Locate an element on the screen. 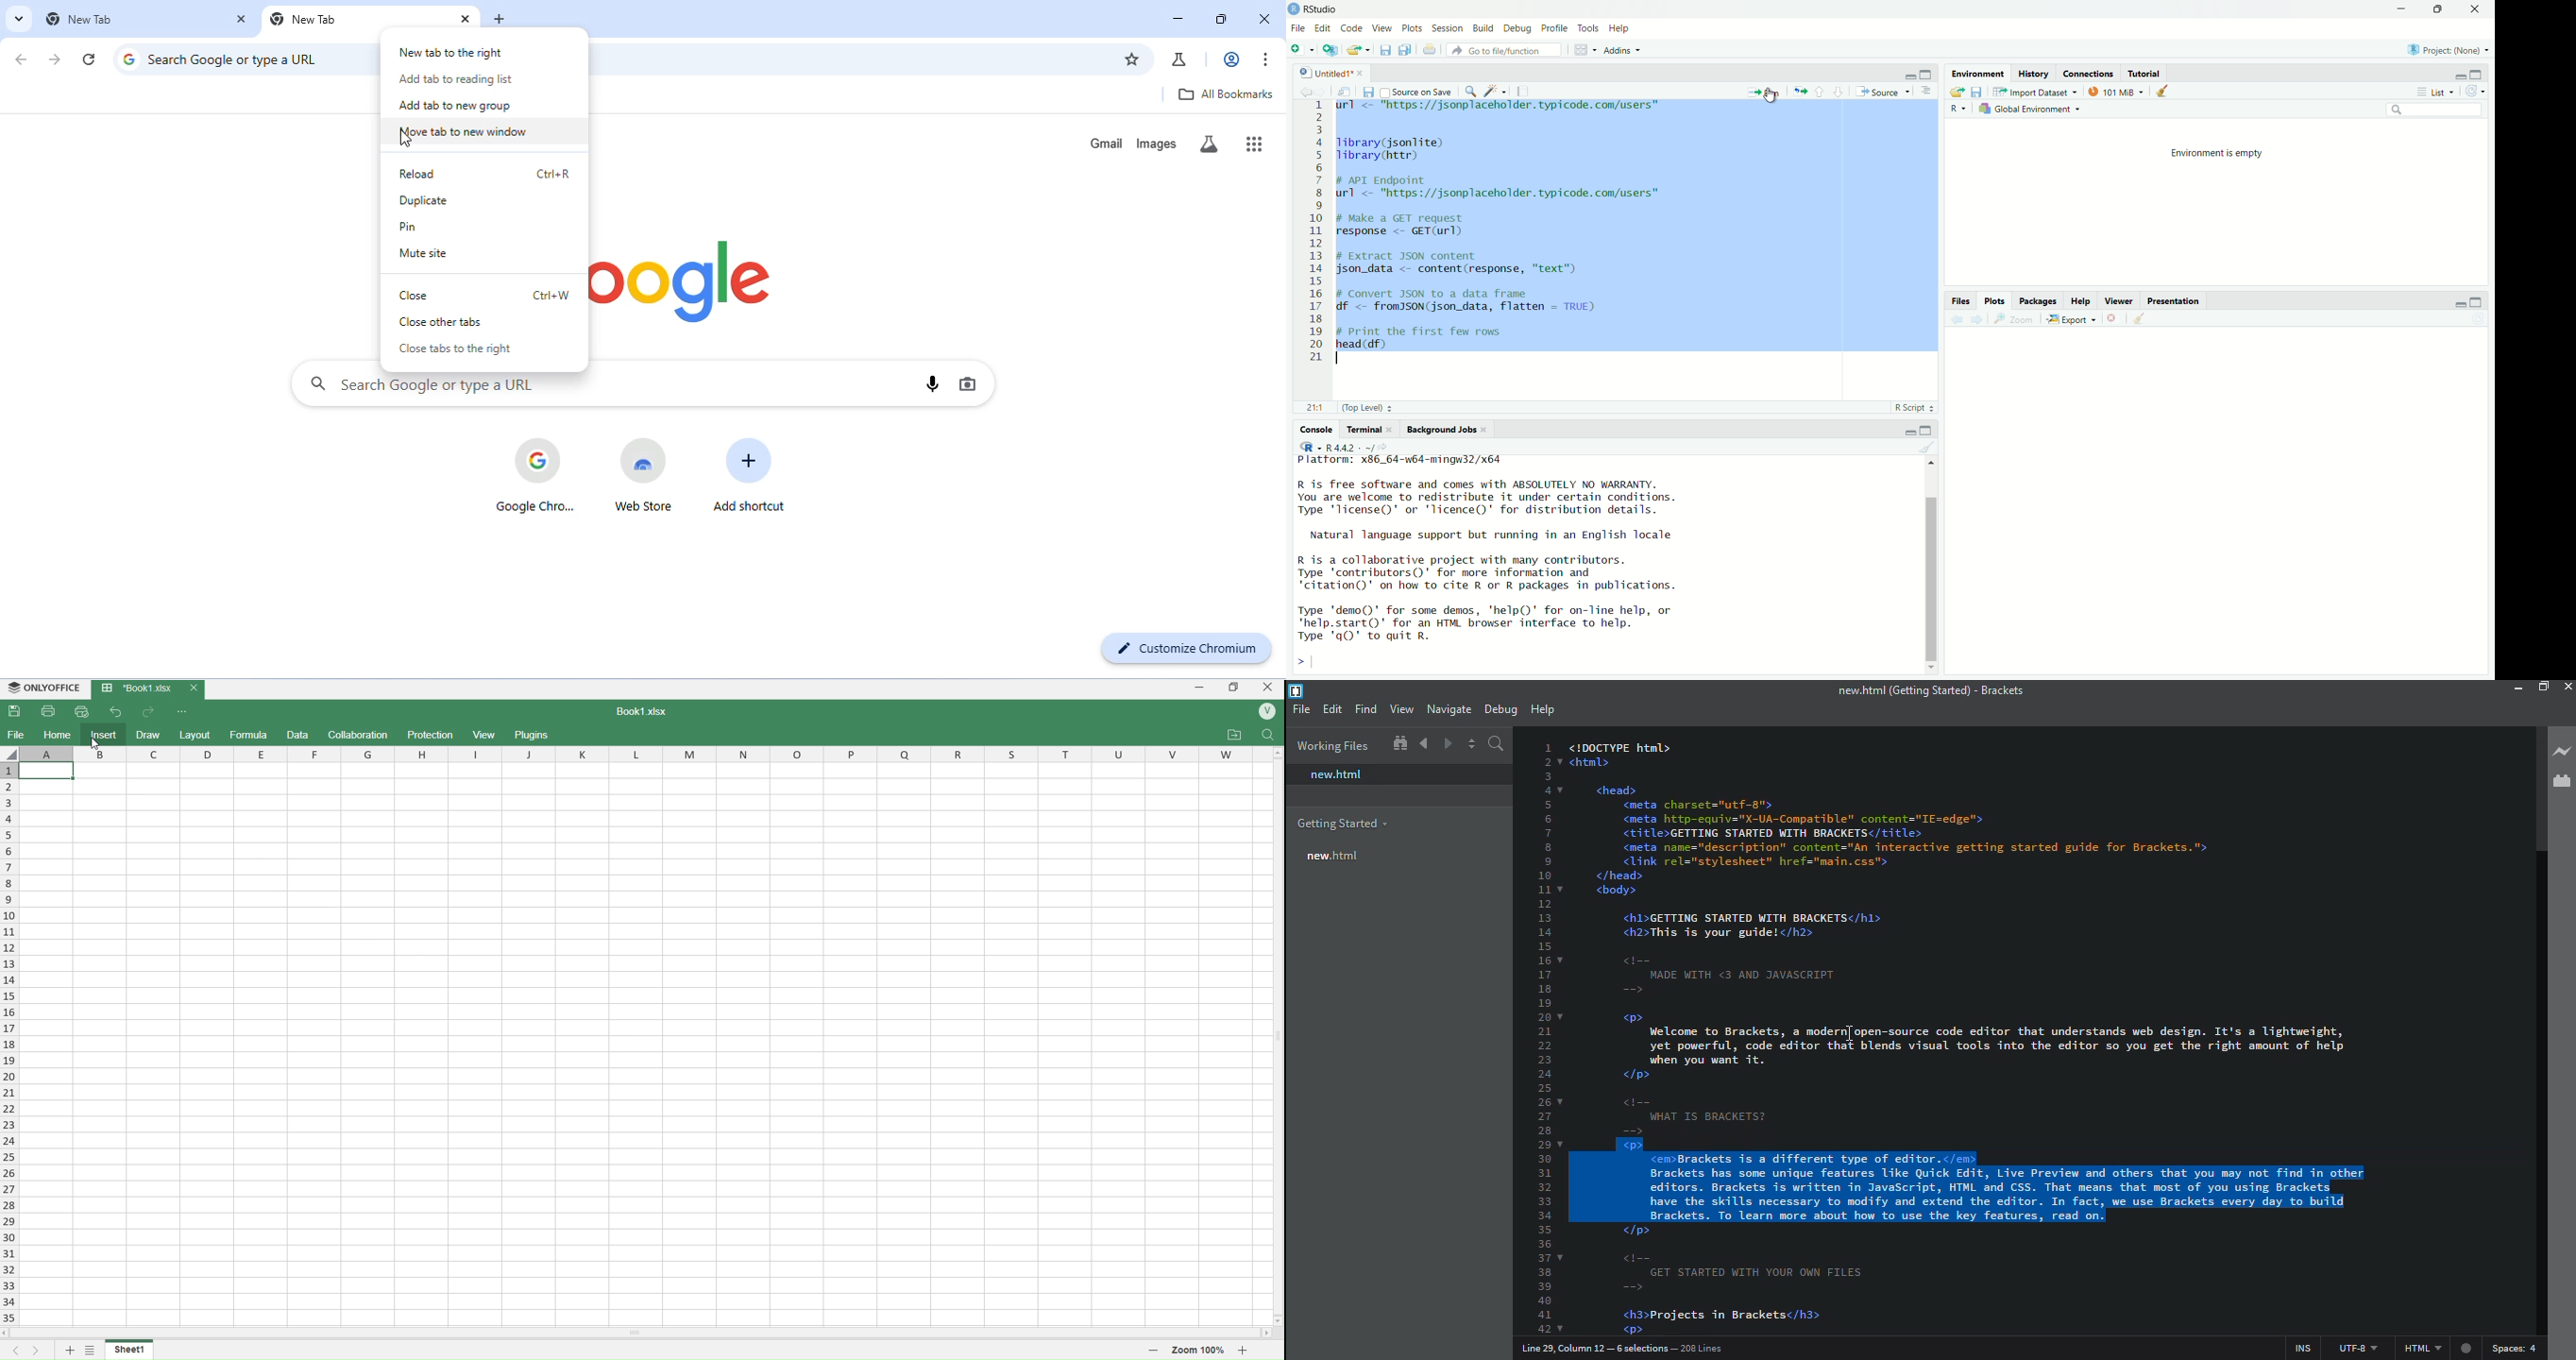  Environment is empty is located at coordinates (2217, 154).